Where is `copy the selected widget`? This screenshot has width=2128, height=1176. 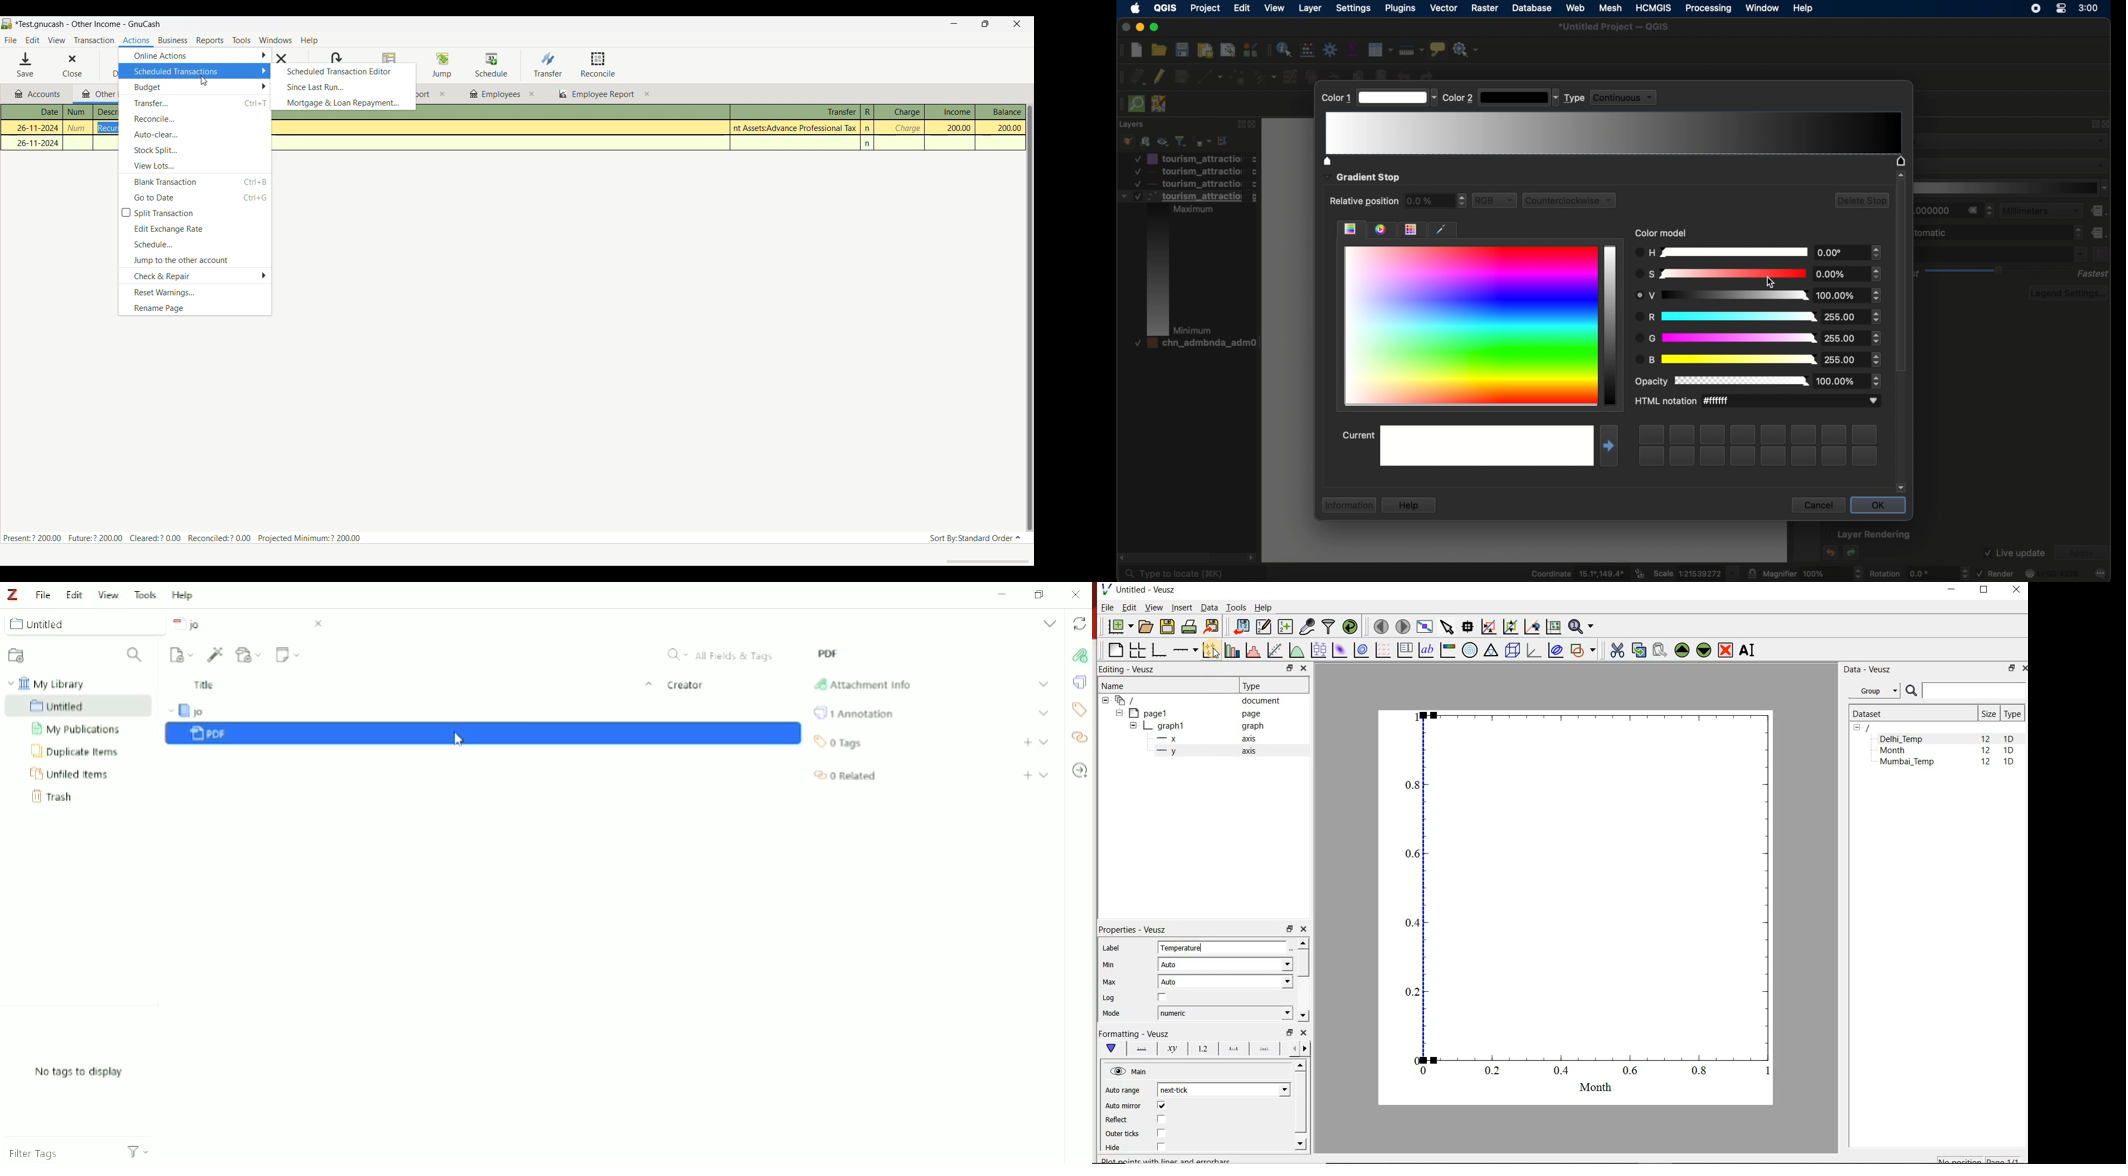
copy the selected widget is located at coordinates (1638, 650).